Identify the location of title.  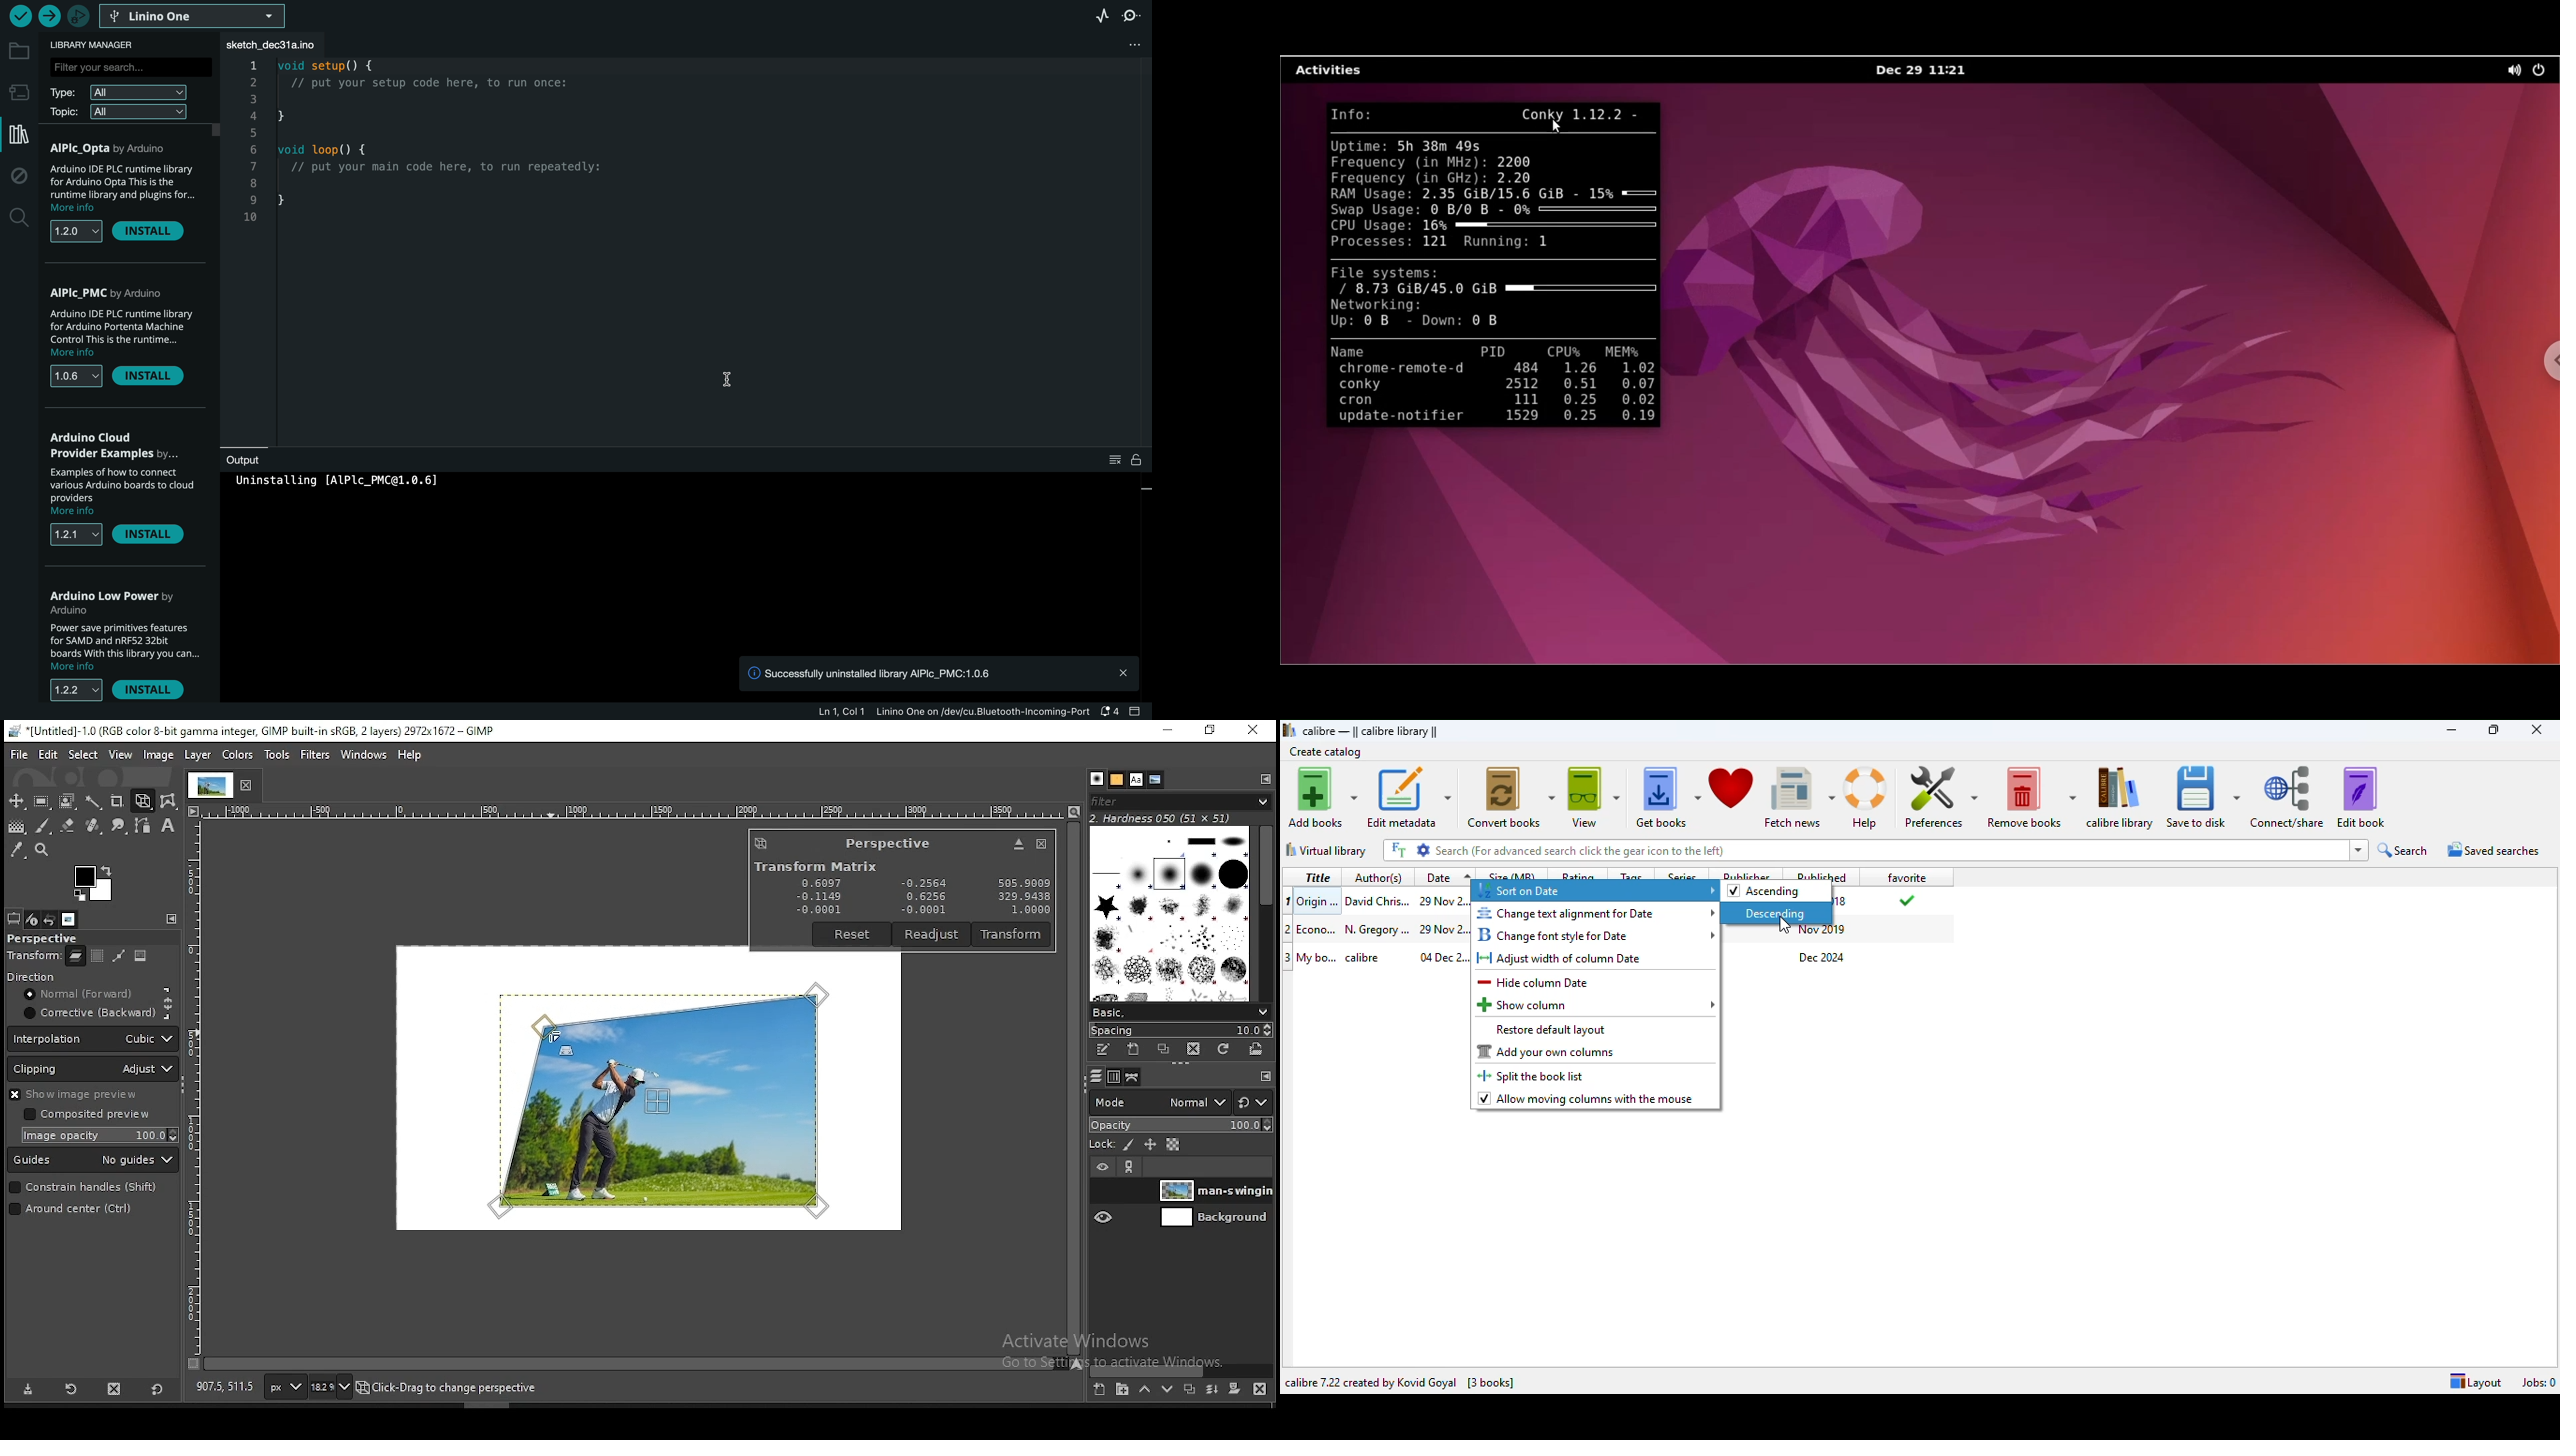
(1317, 901).